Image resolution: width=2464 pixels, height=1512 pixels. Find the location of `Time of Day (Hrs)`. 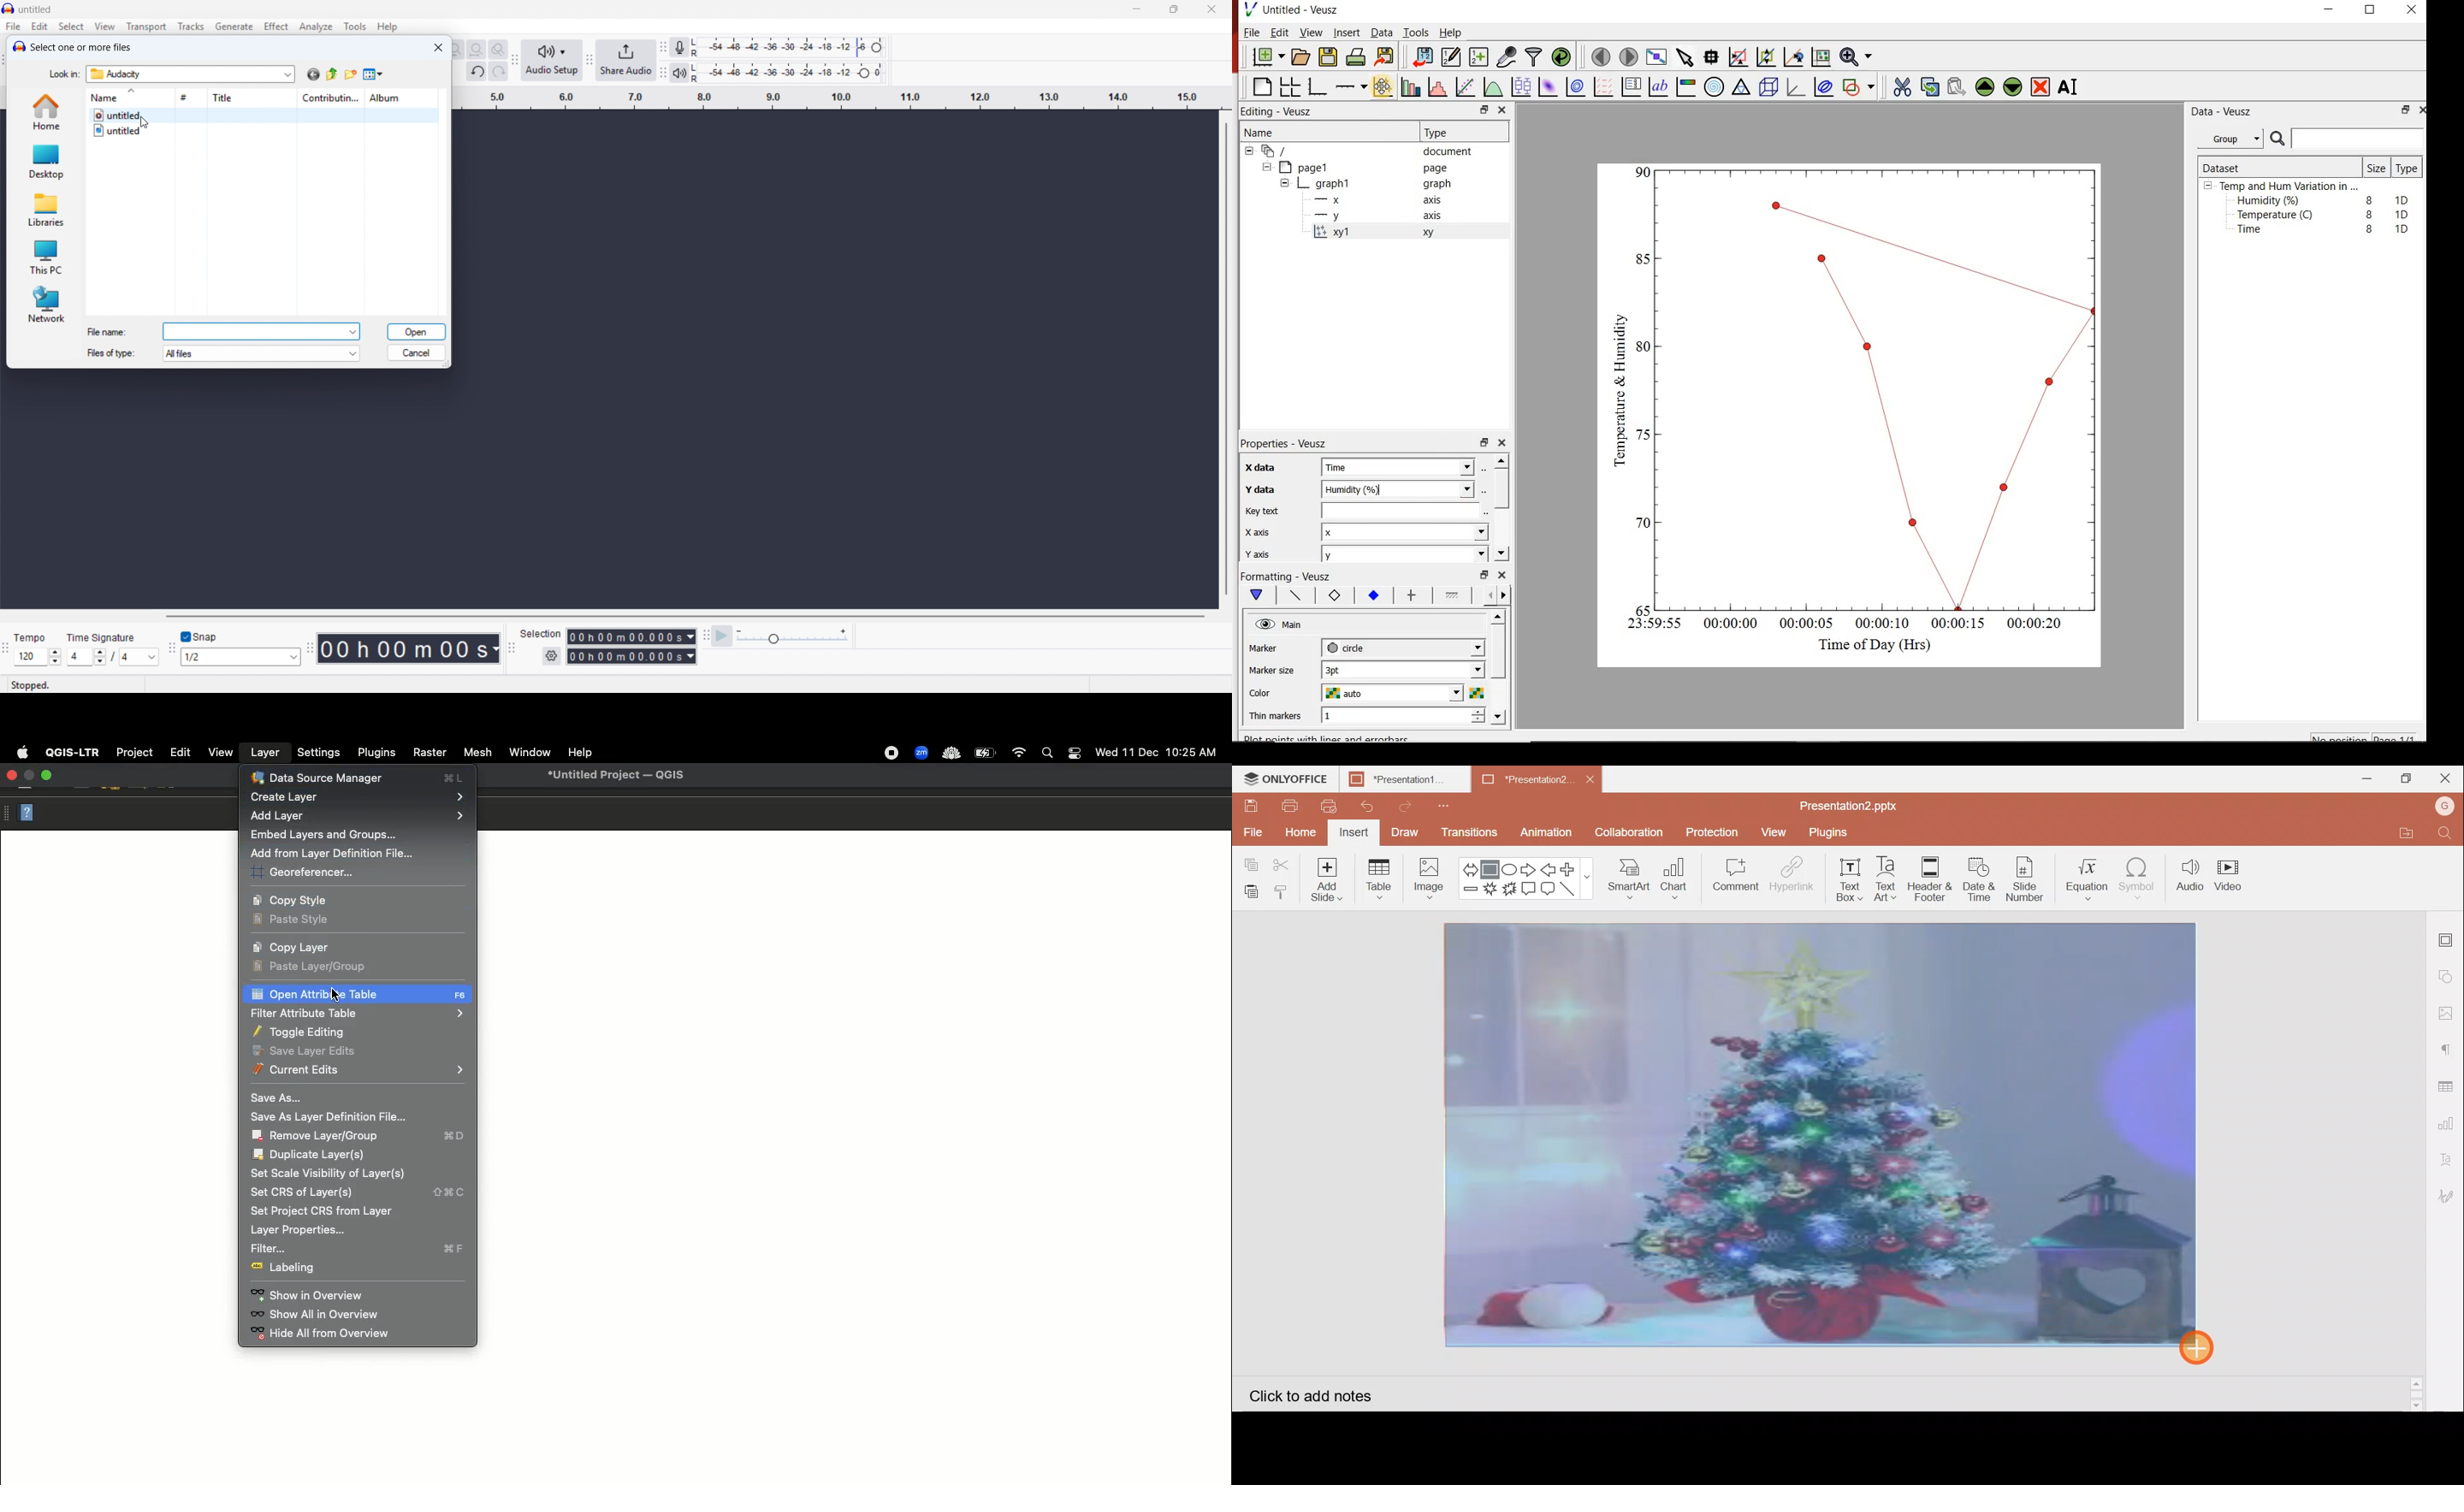

Time of Day (Hrs) is located at coordinates (1869, 644).